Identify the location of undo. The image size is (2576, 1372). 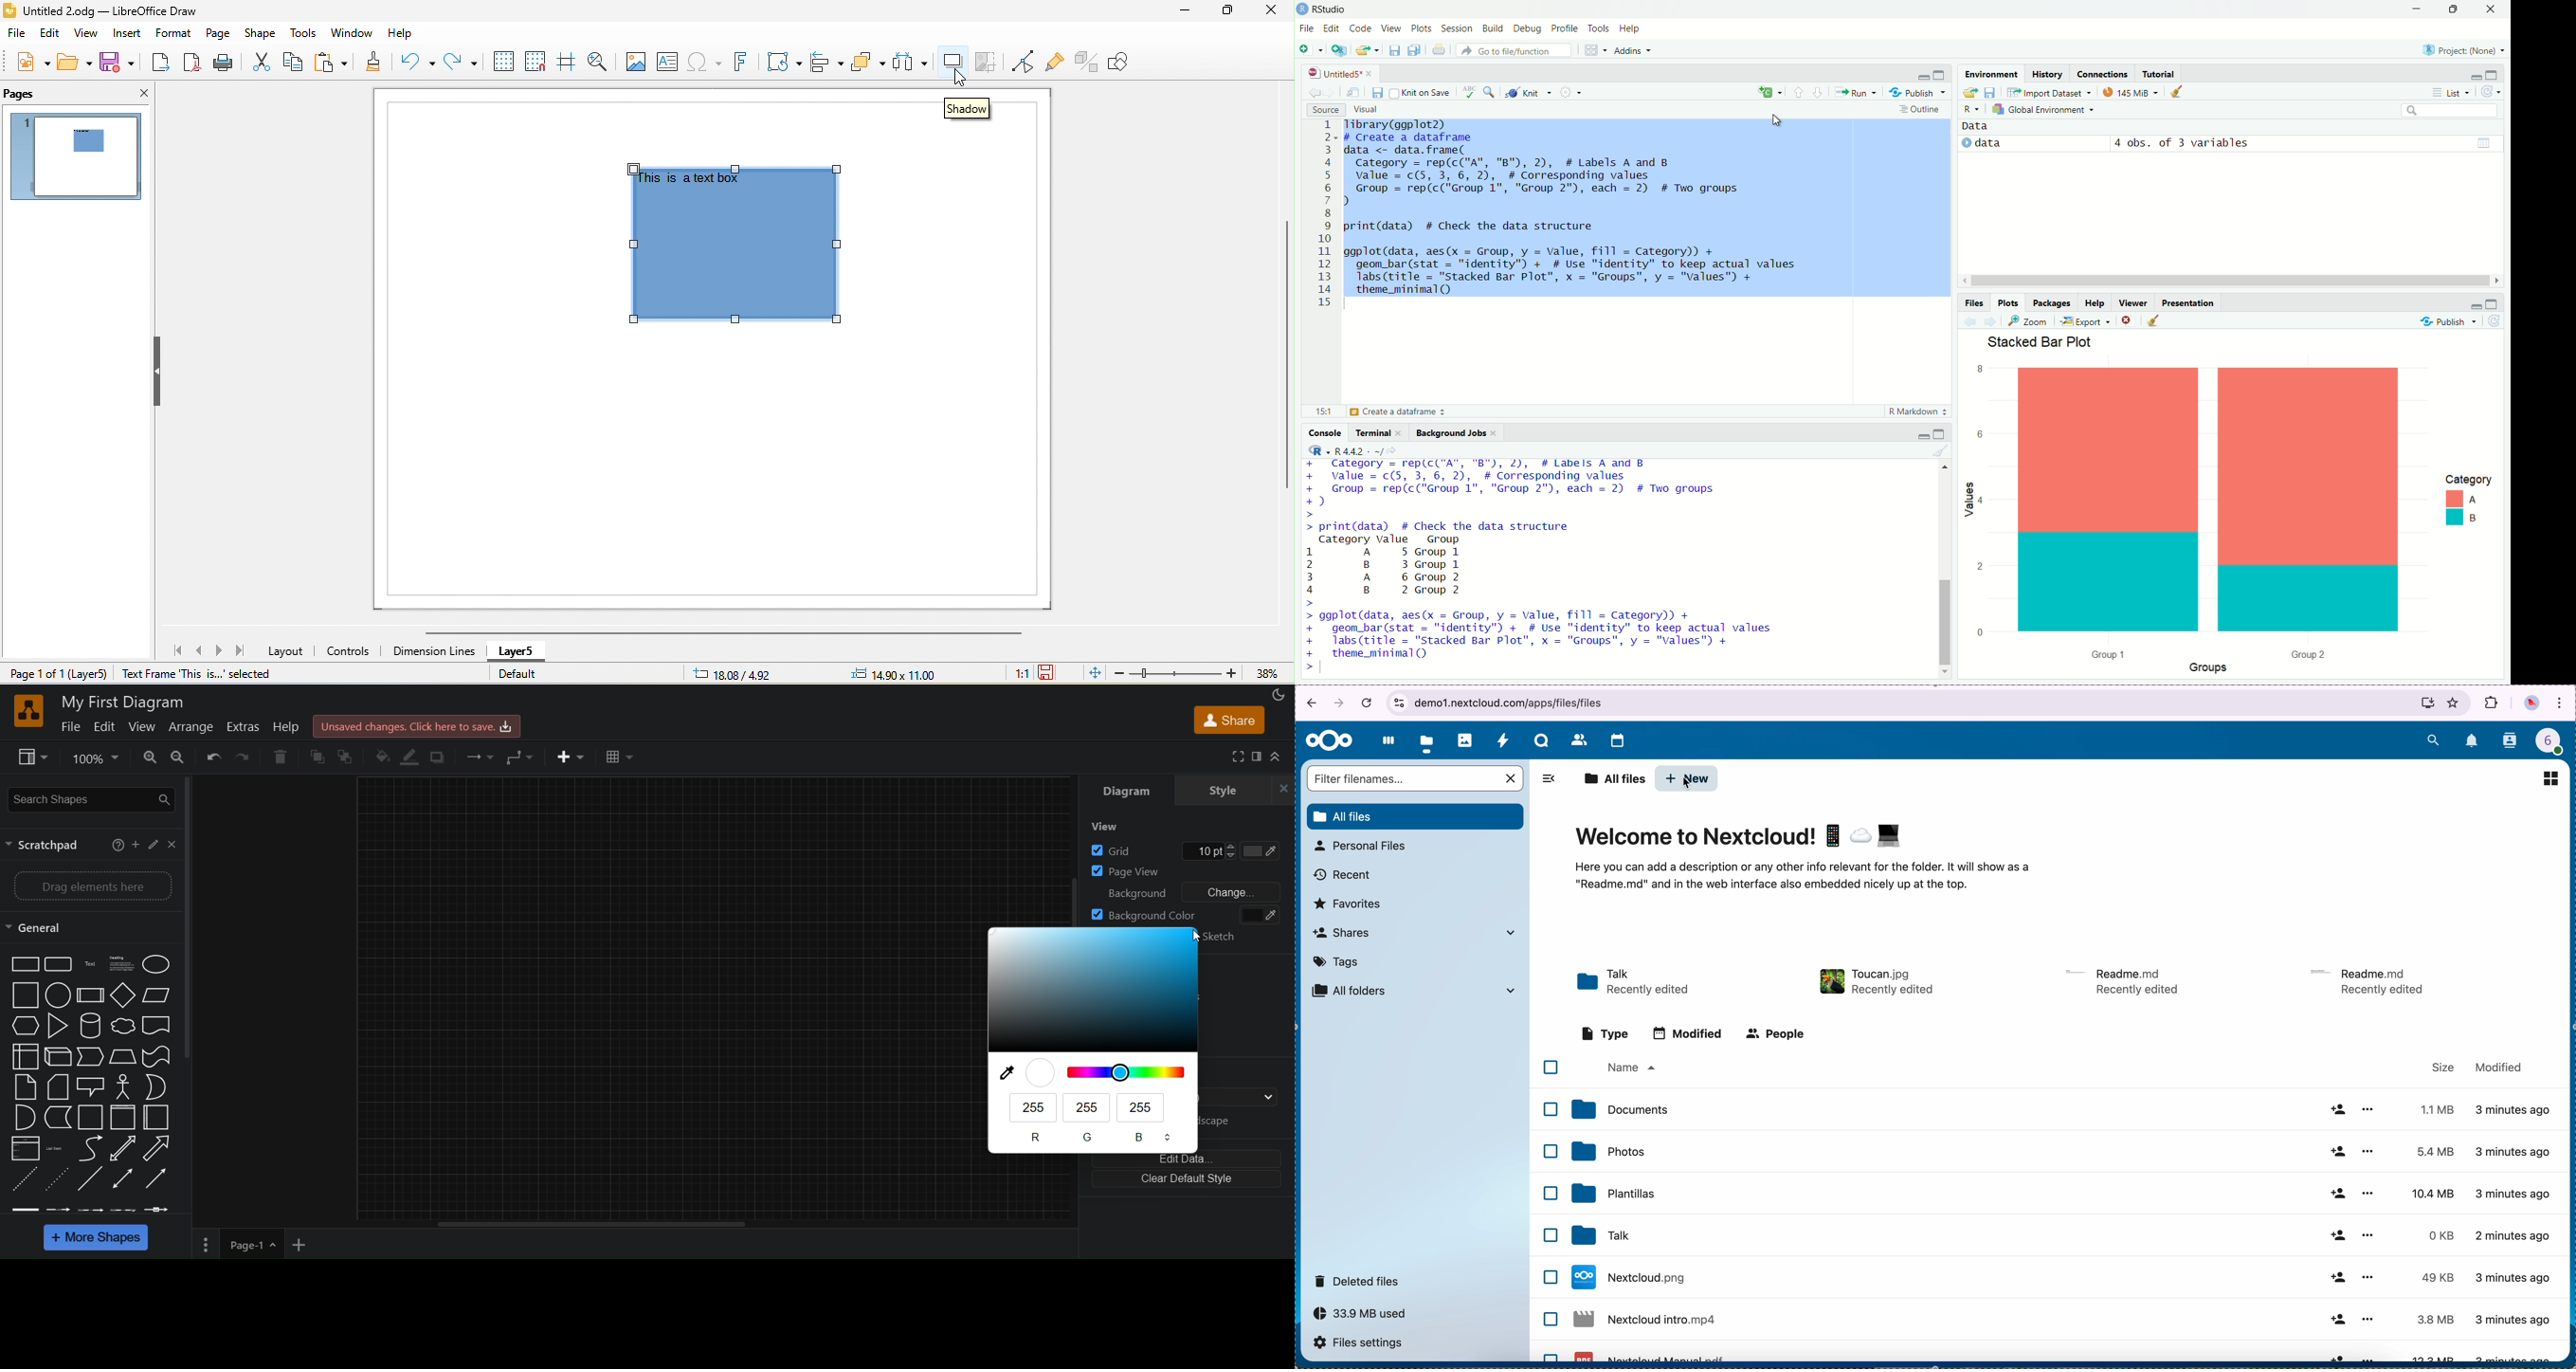
(415, 65).